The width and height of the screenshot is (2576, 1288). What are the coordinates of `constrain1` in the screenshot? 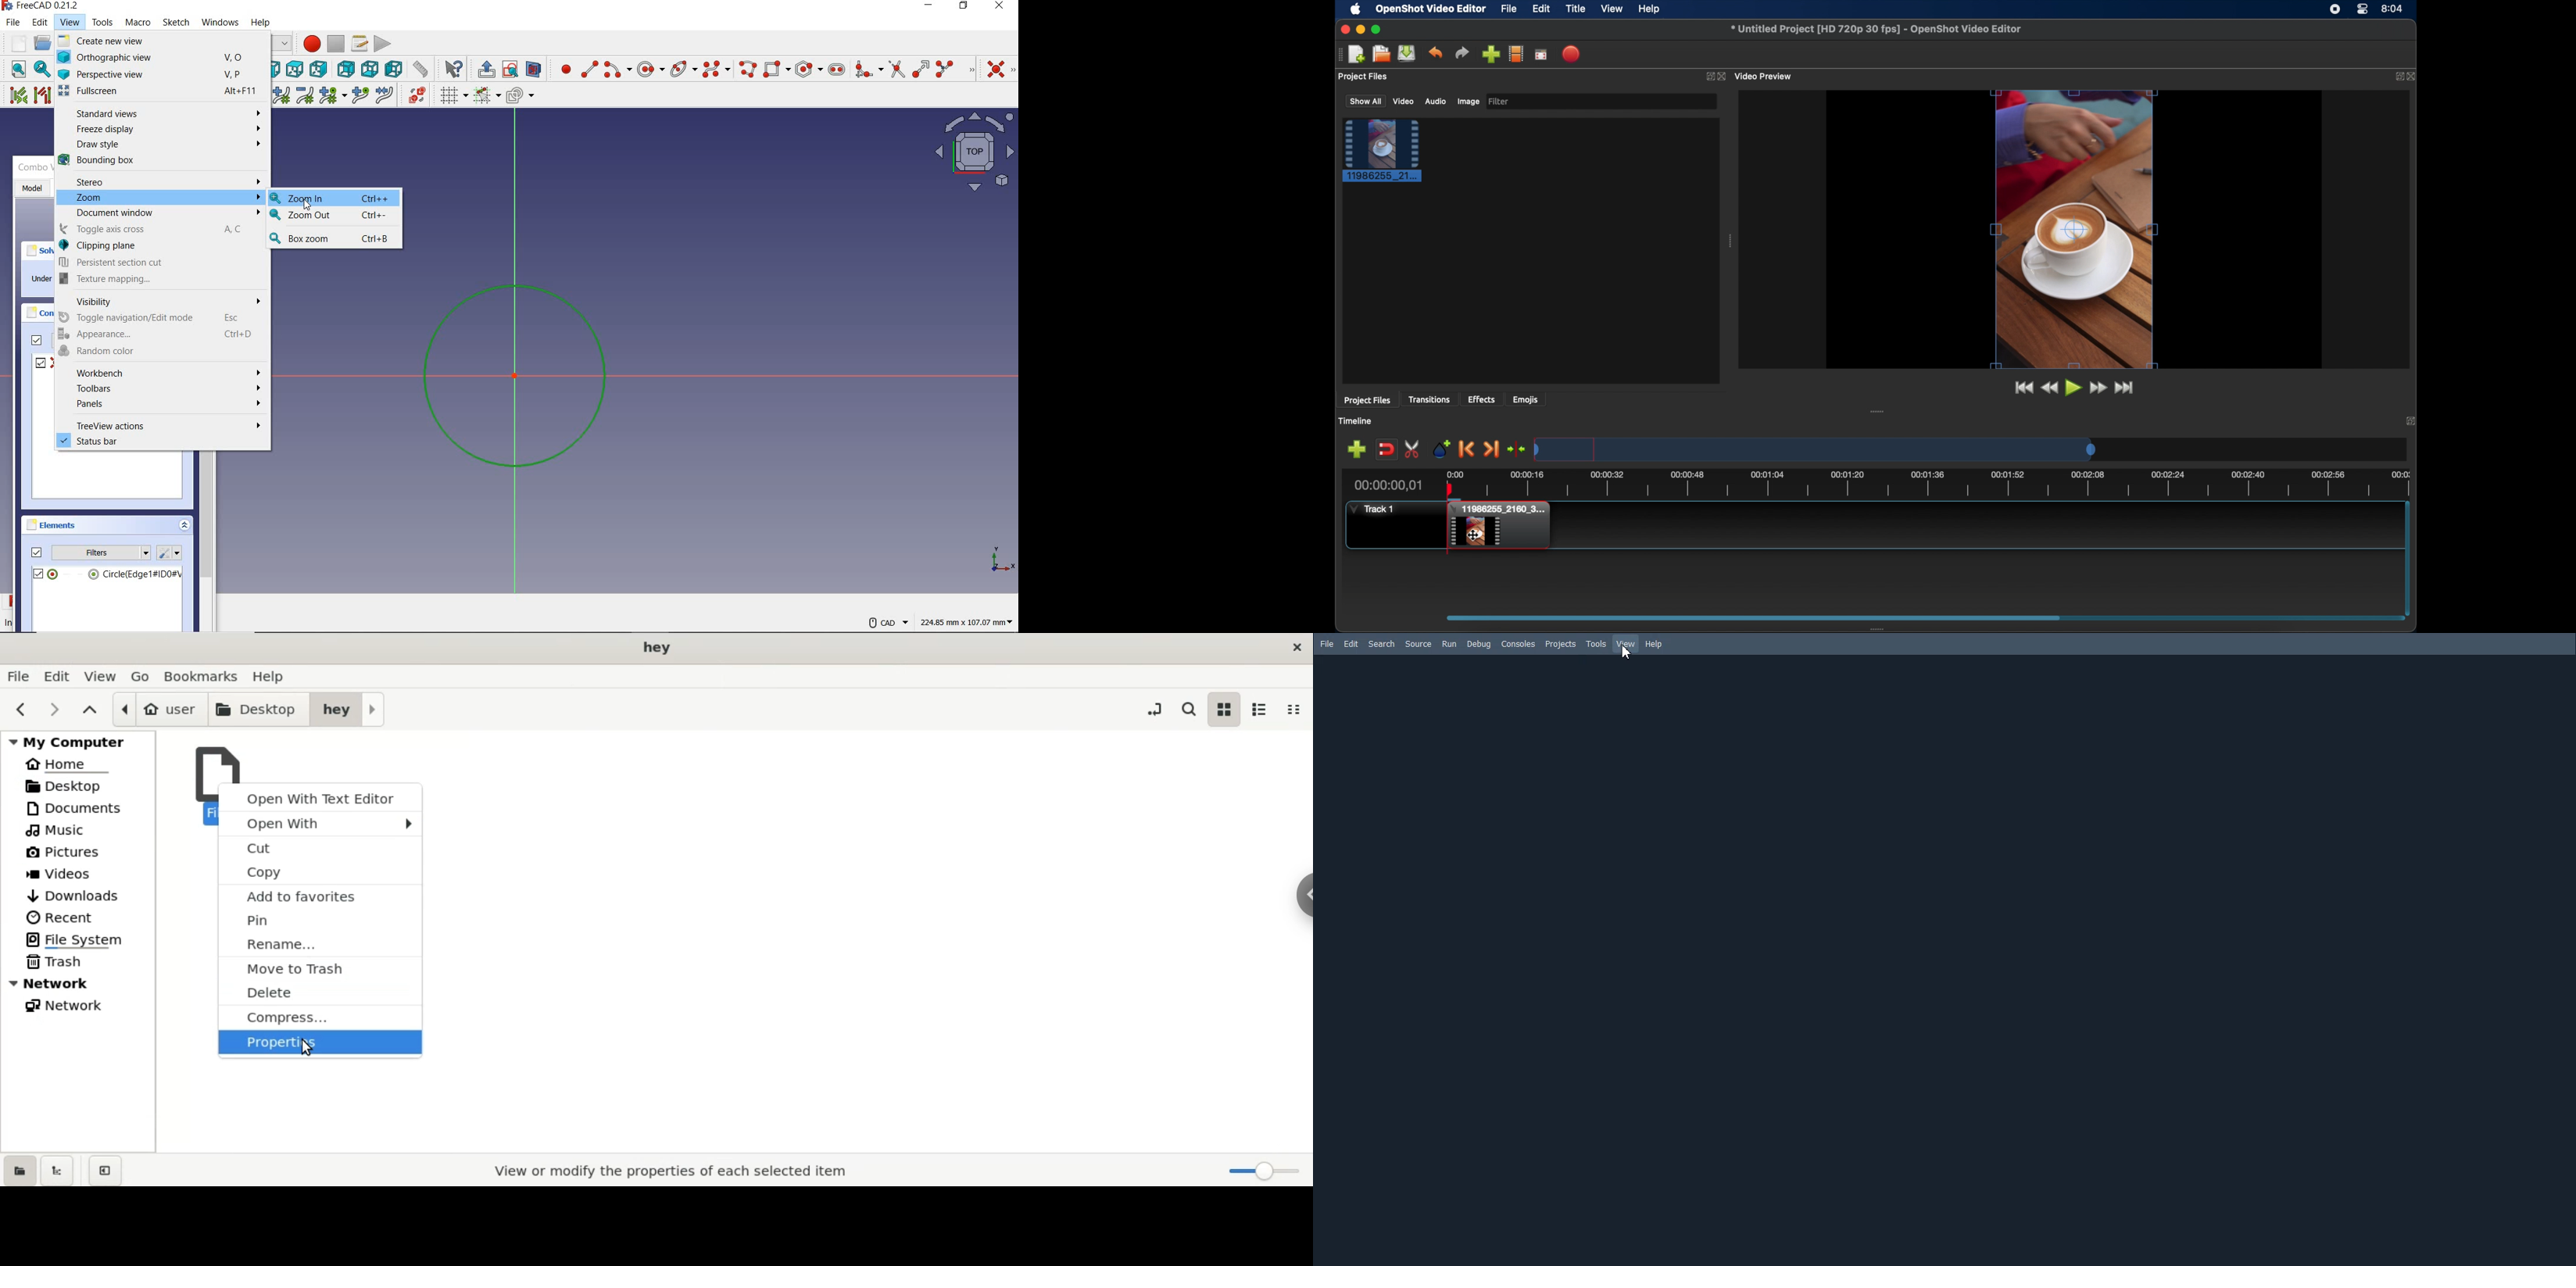 It's located at (42, 362).